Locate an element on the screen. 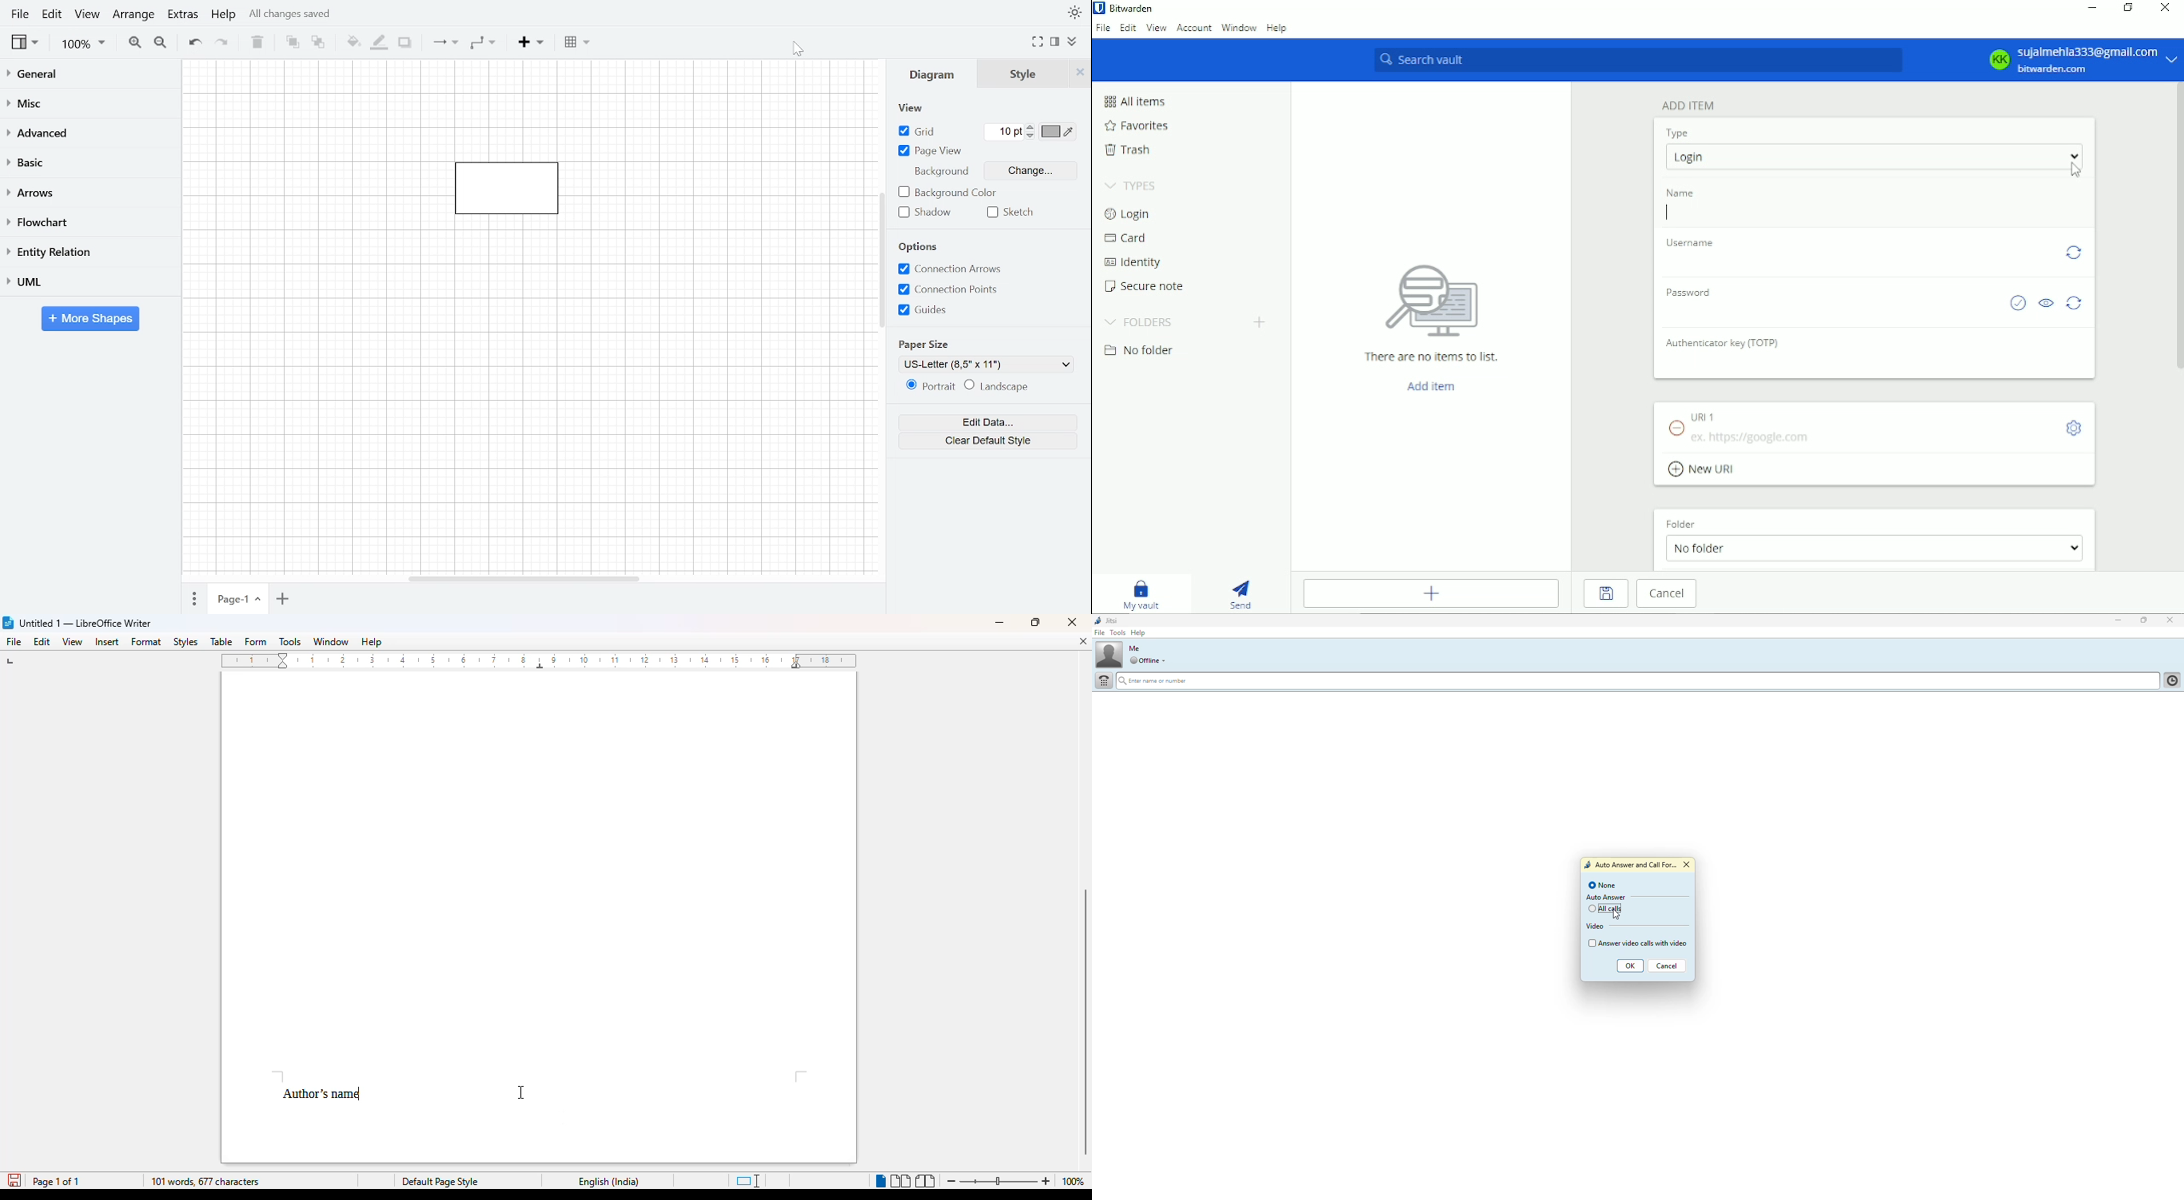 The width and height of the screenshot is (2184, 1204). Delete is located at coordinates (258, 43).